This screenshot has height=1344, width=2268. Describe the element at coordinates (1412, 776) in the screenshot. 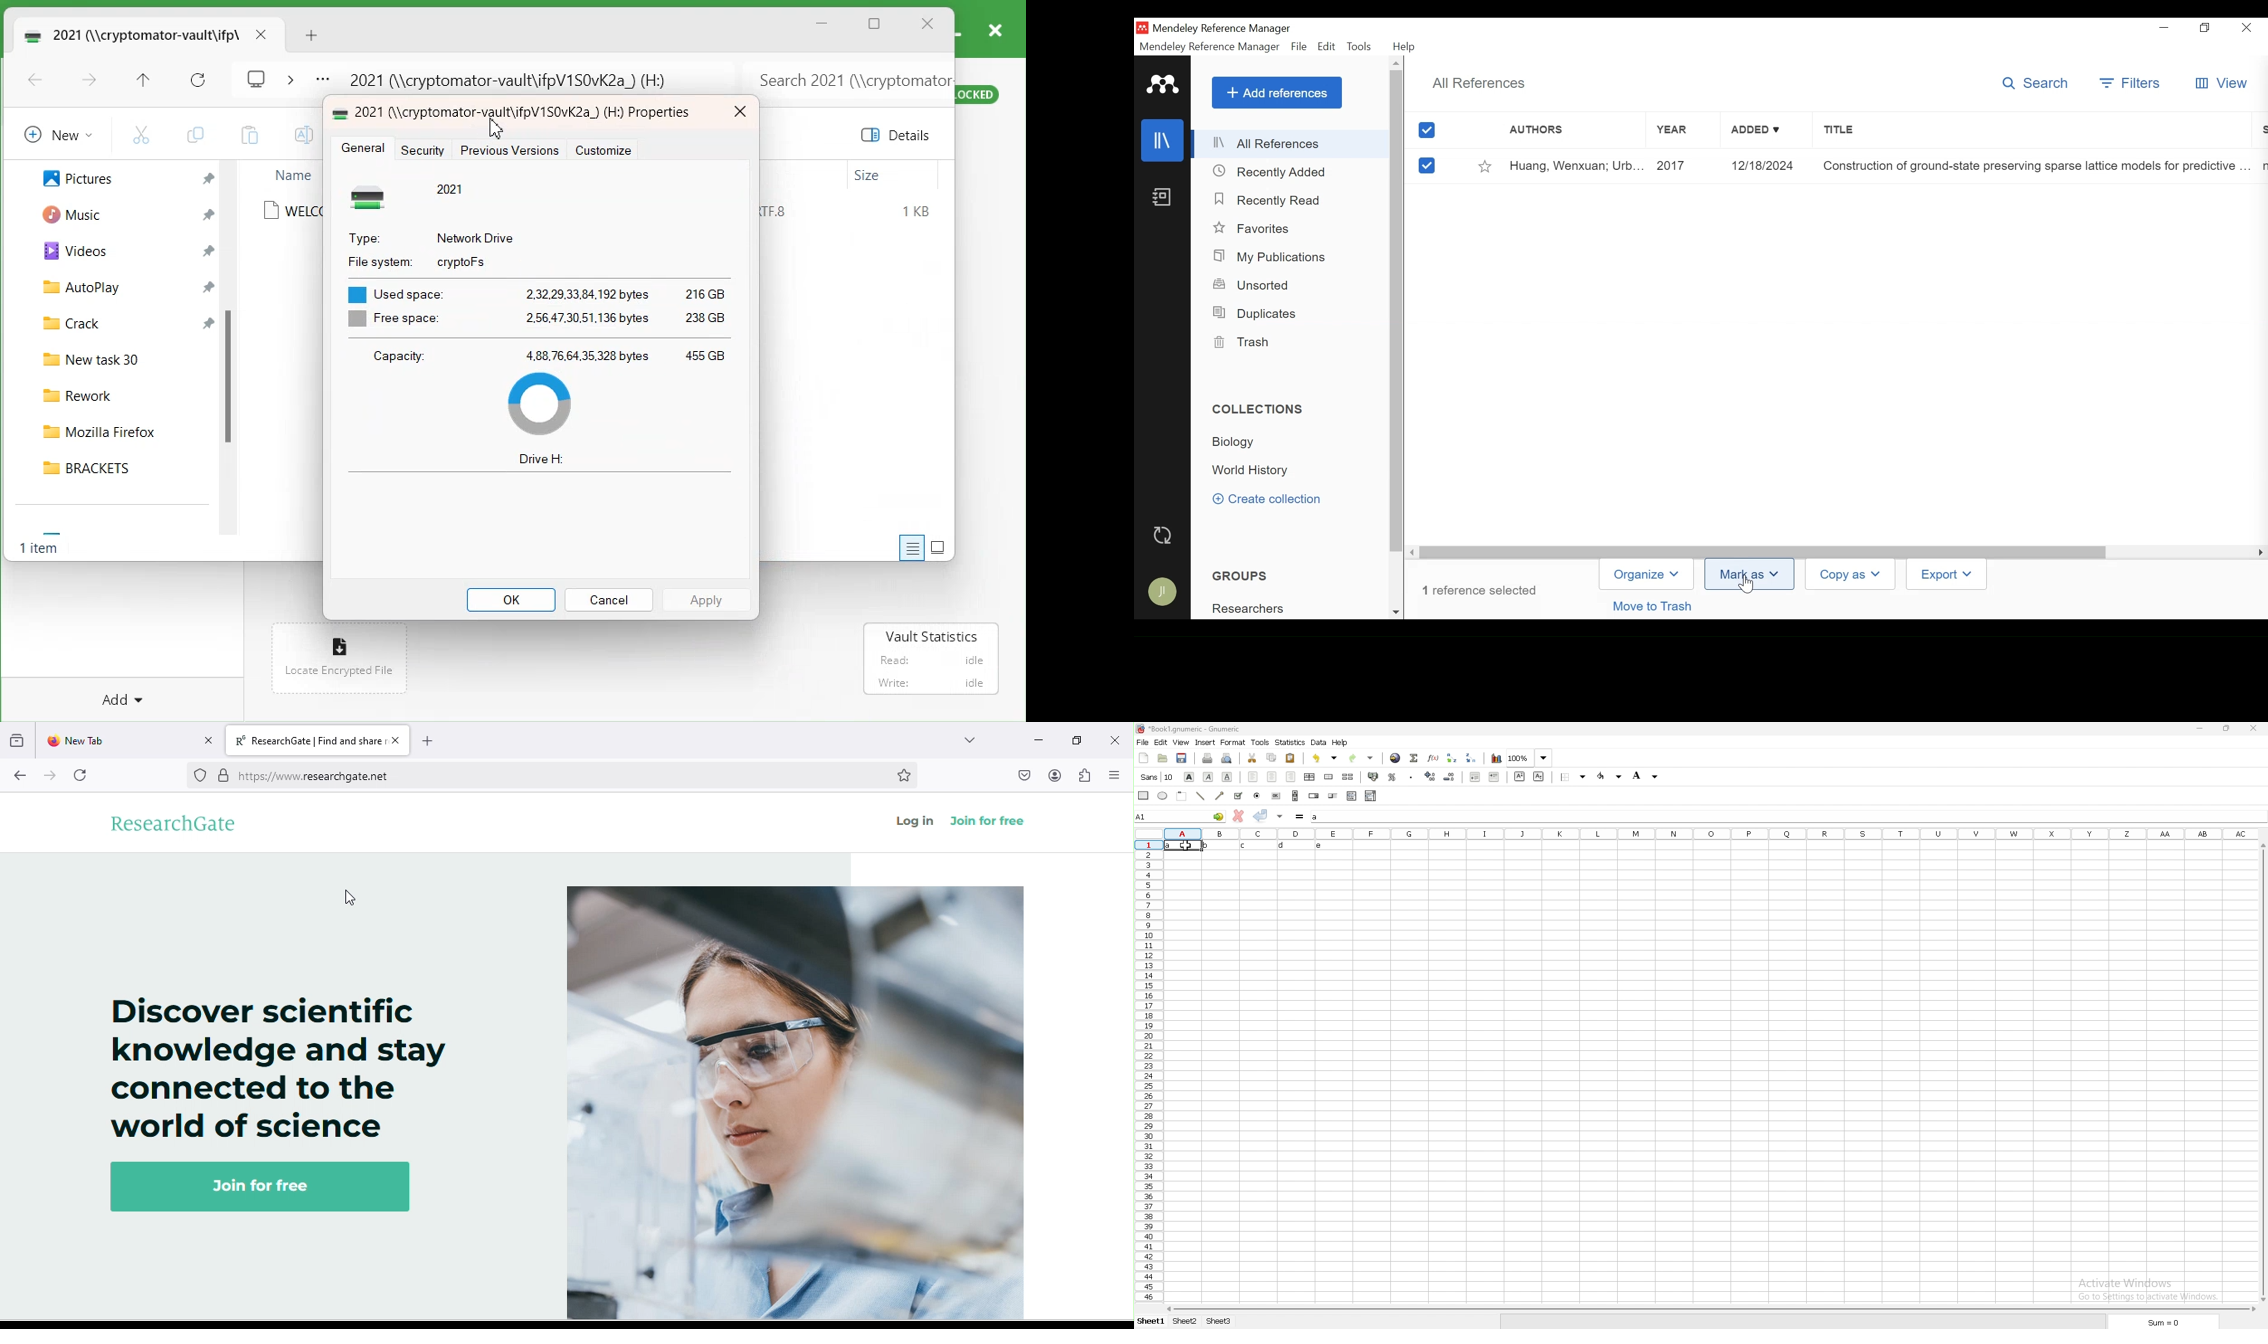

I see `thousand separator` at that location.